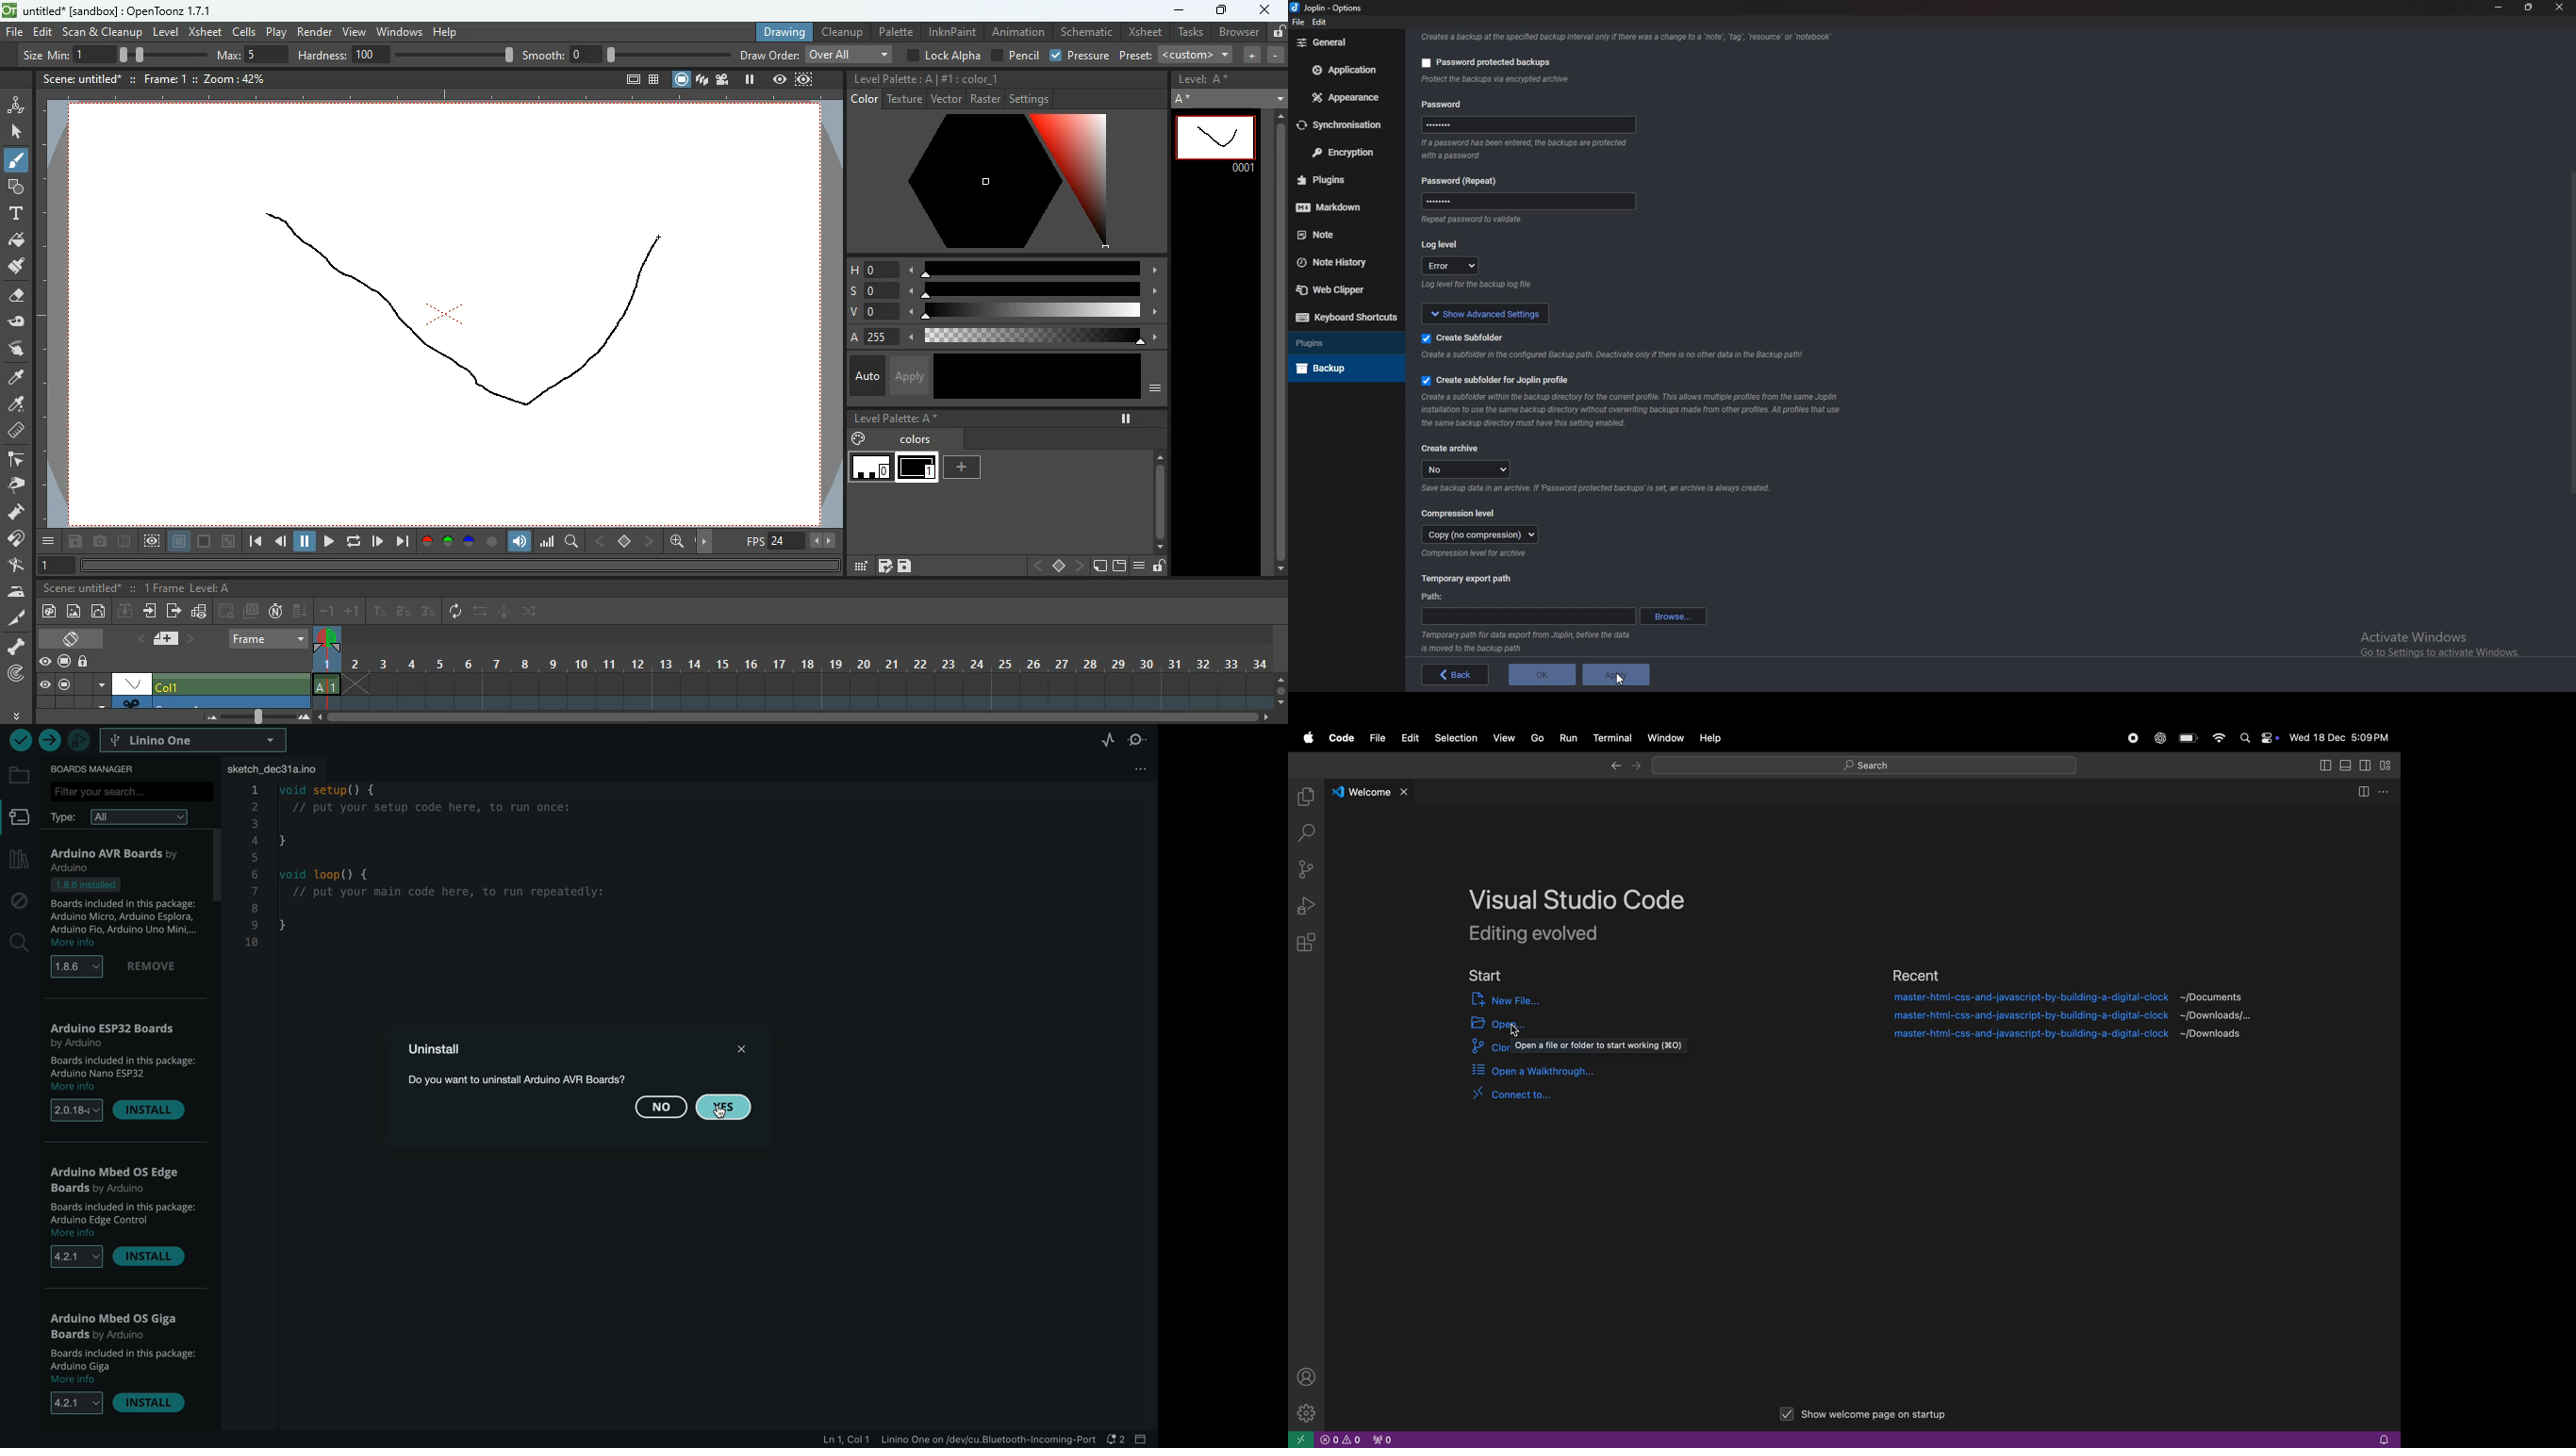 This screenshot has width=2576, height=1456. Describe the element at coordinates (1455, 675) in the screenshot. I see `back` at that location.